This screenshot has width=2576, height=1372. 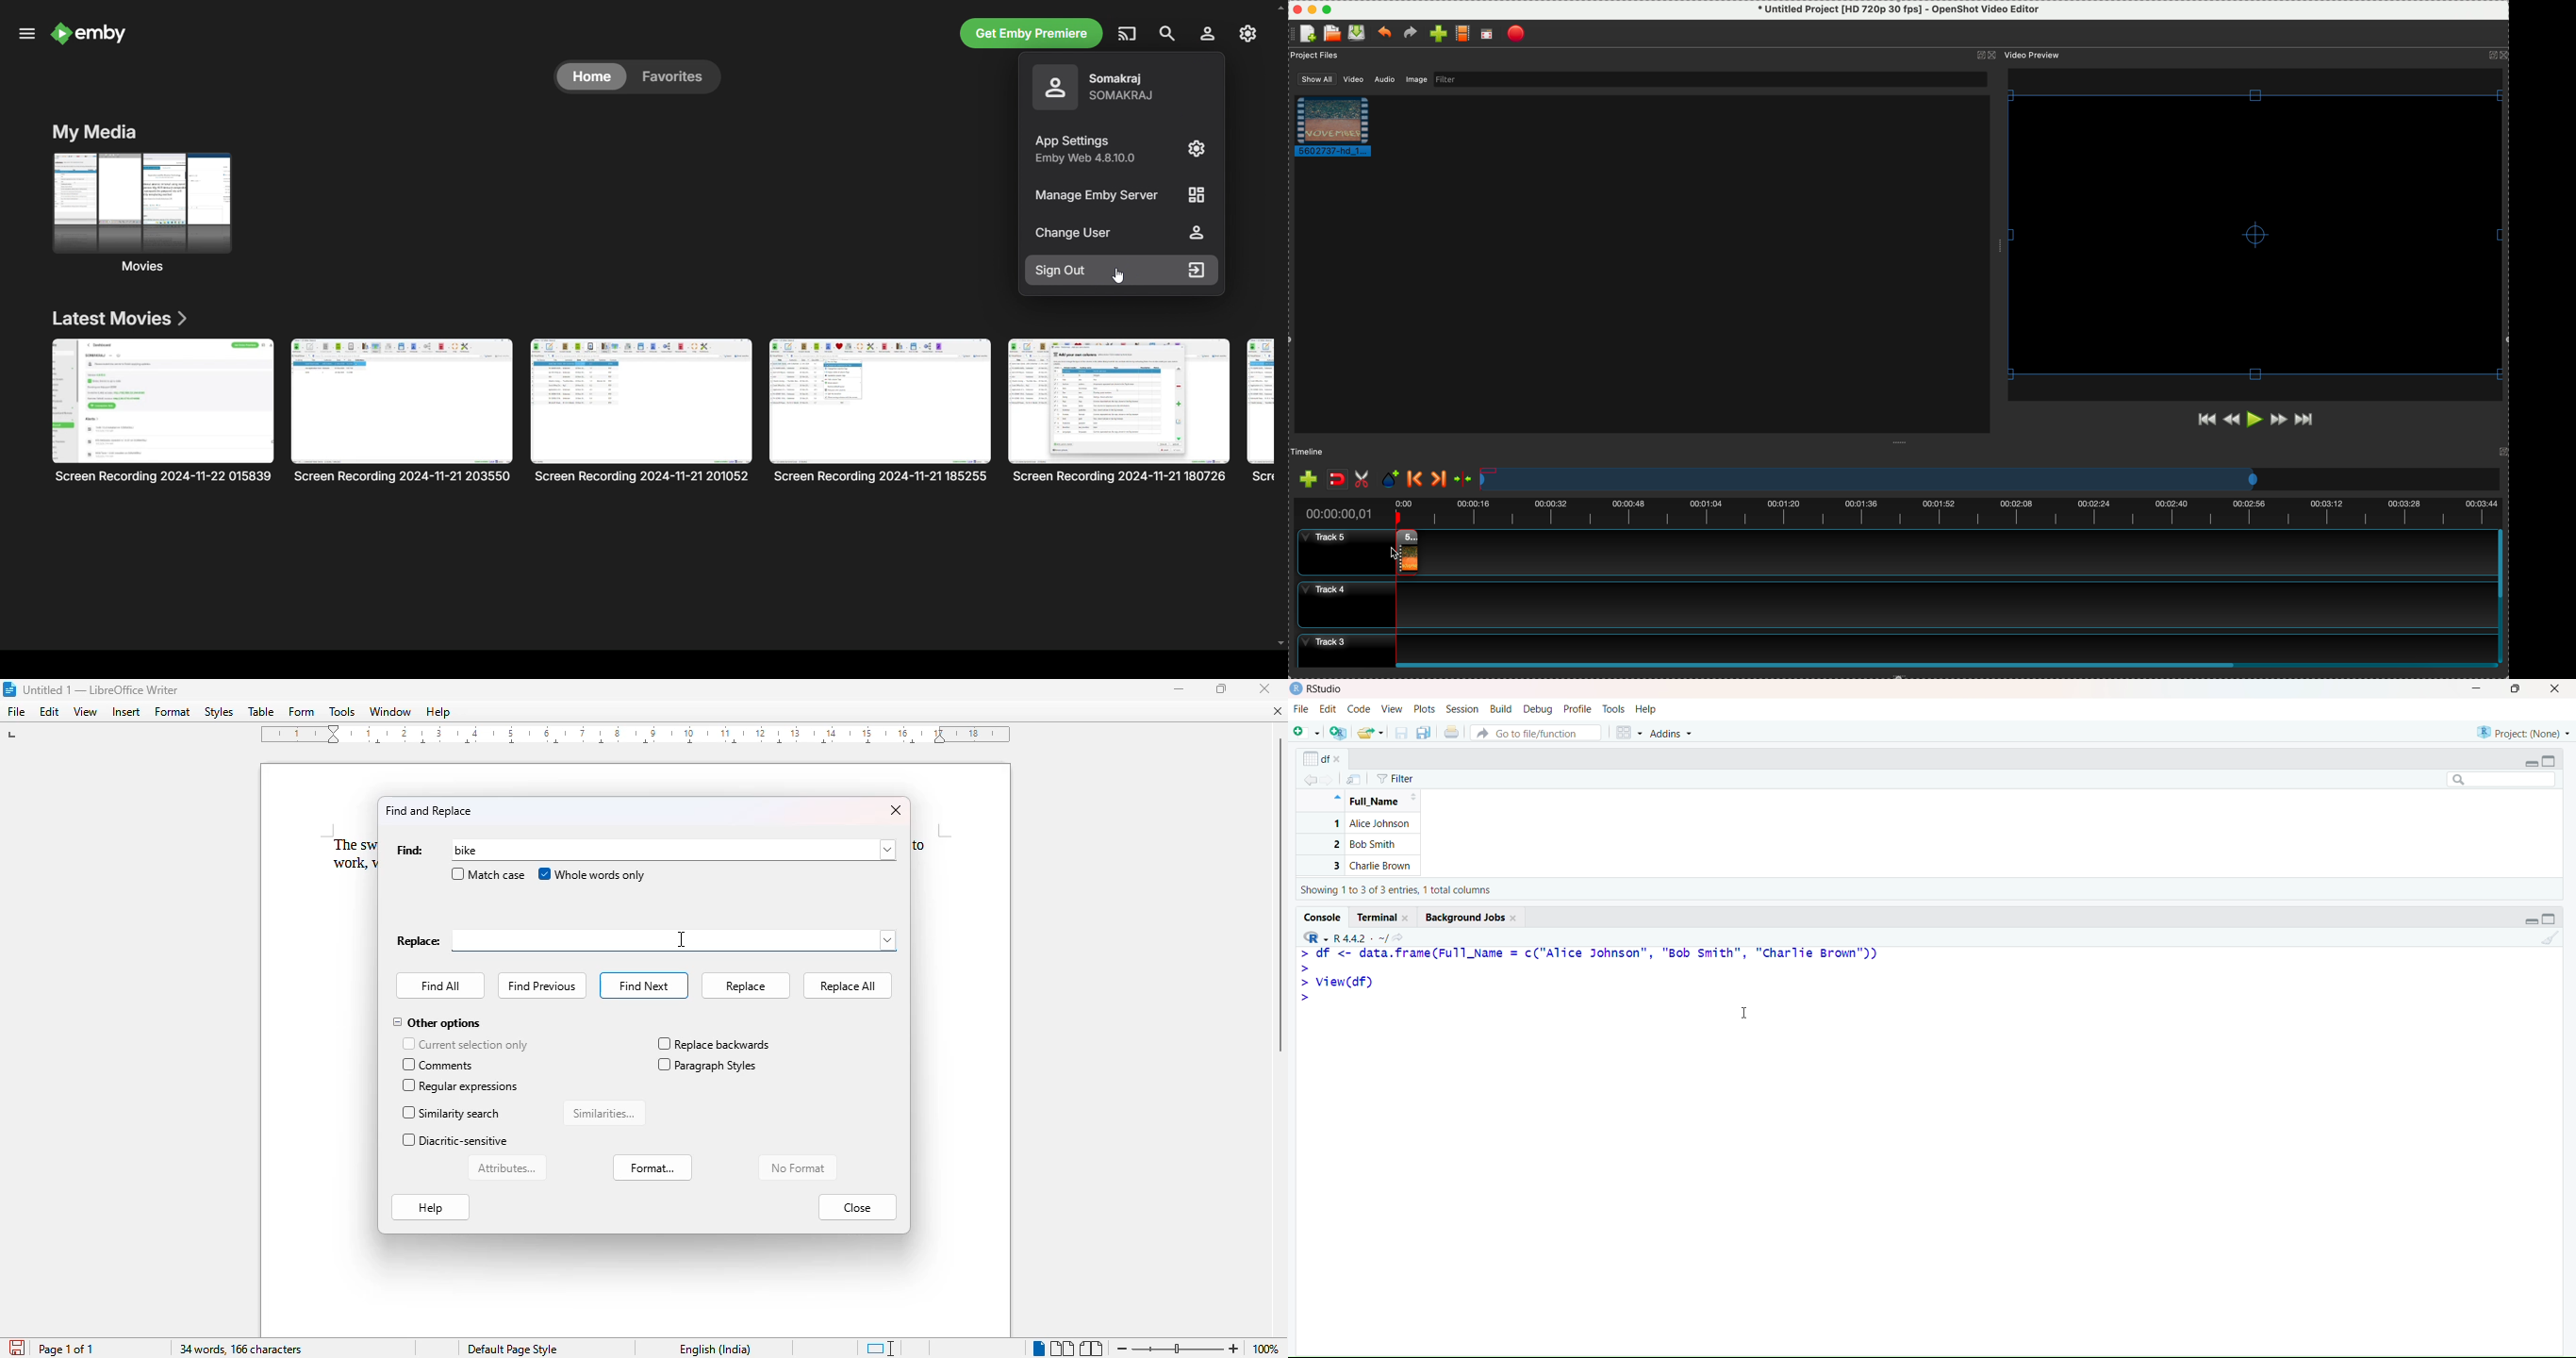 I want to click on export video, so click(x=1518, y=33).